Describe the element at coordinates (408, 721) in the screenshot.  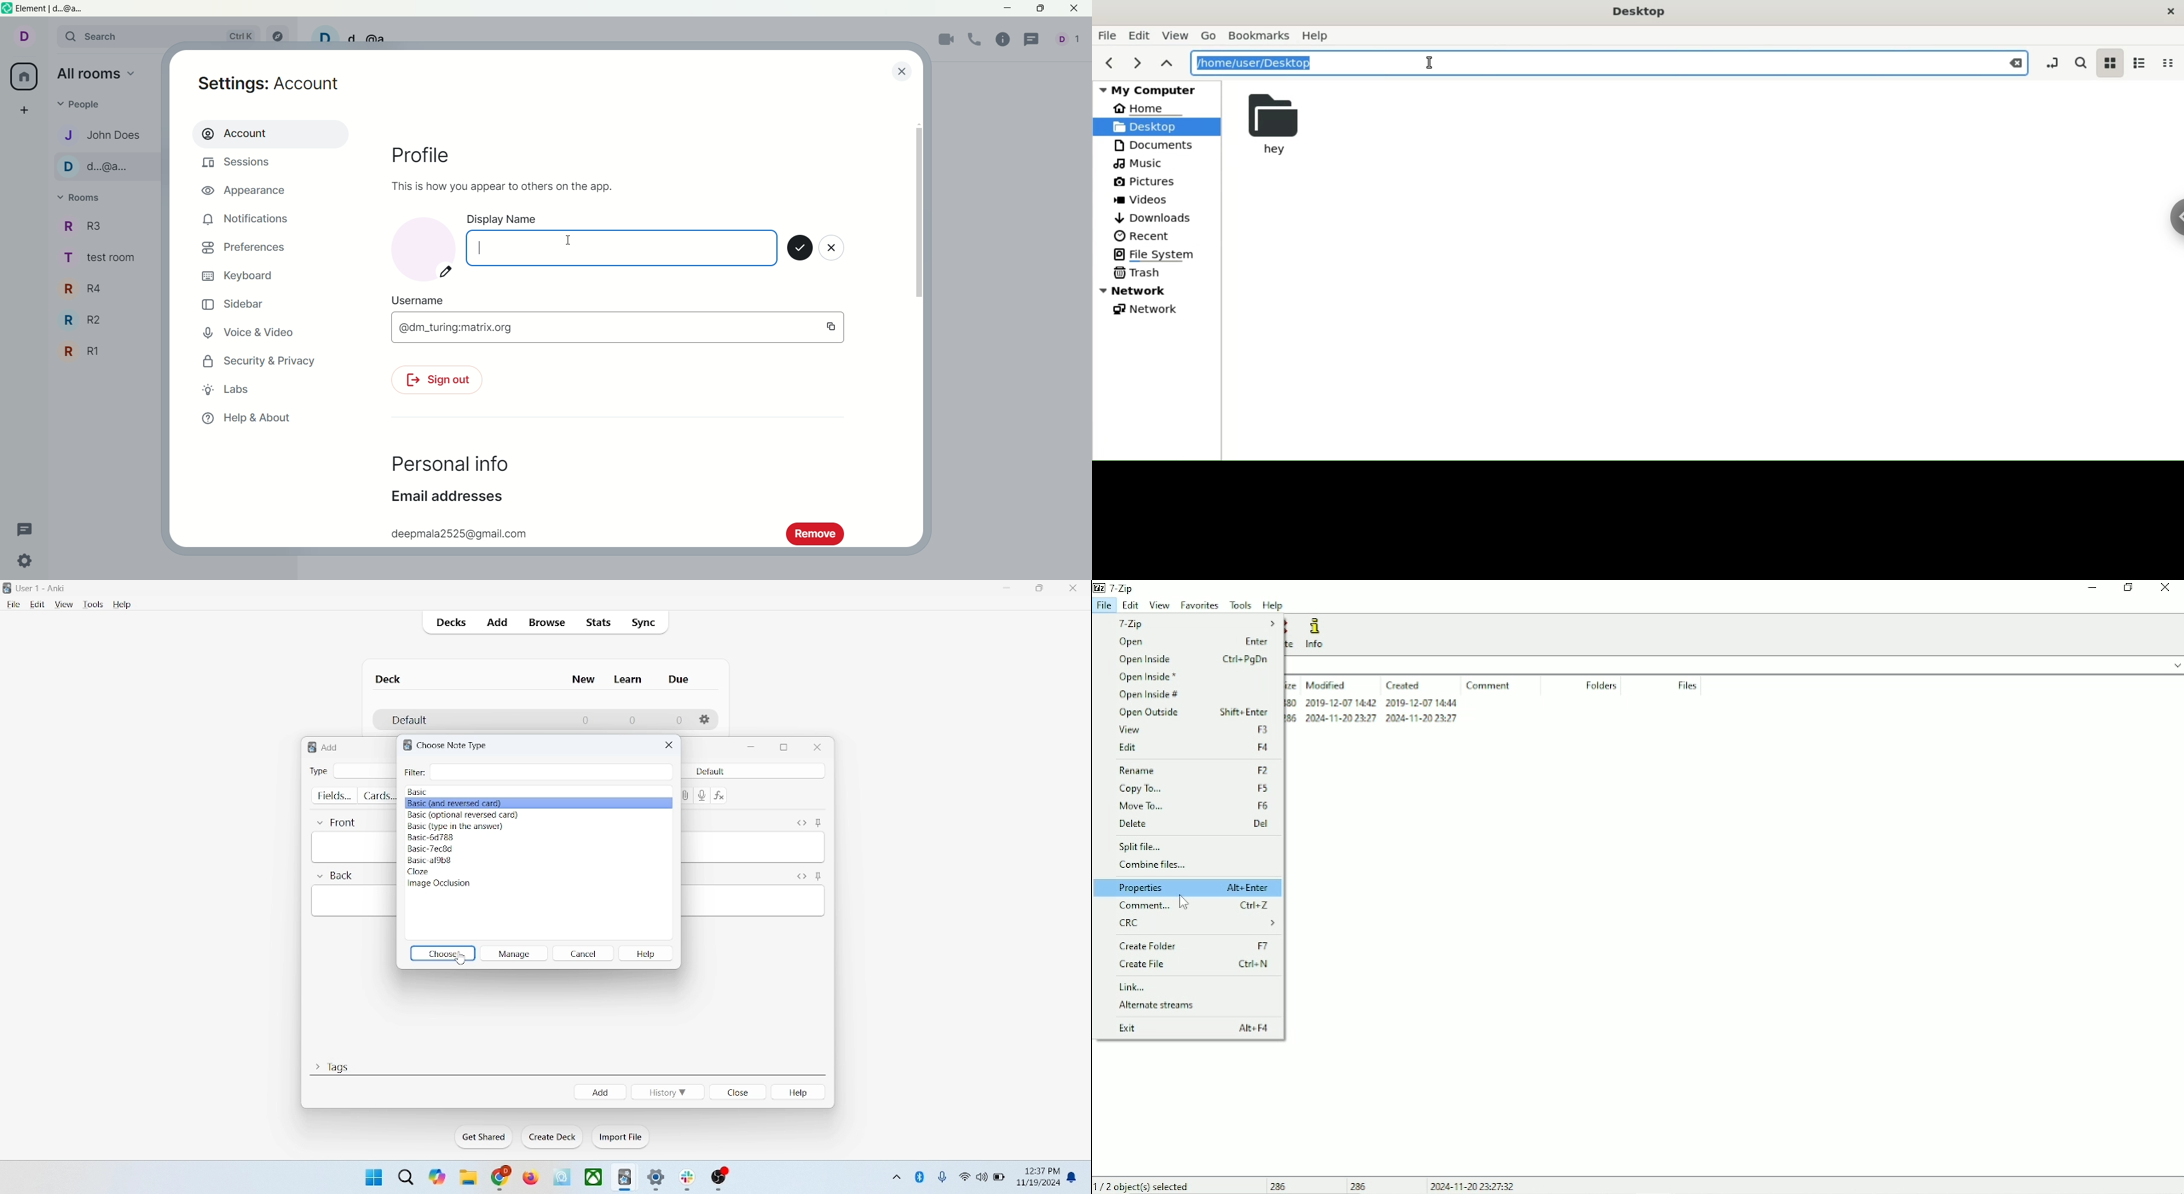
I see `default` at that location.